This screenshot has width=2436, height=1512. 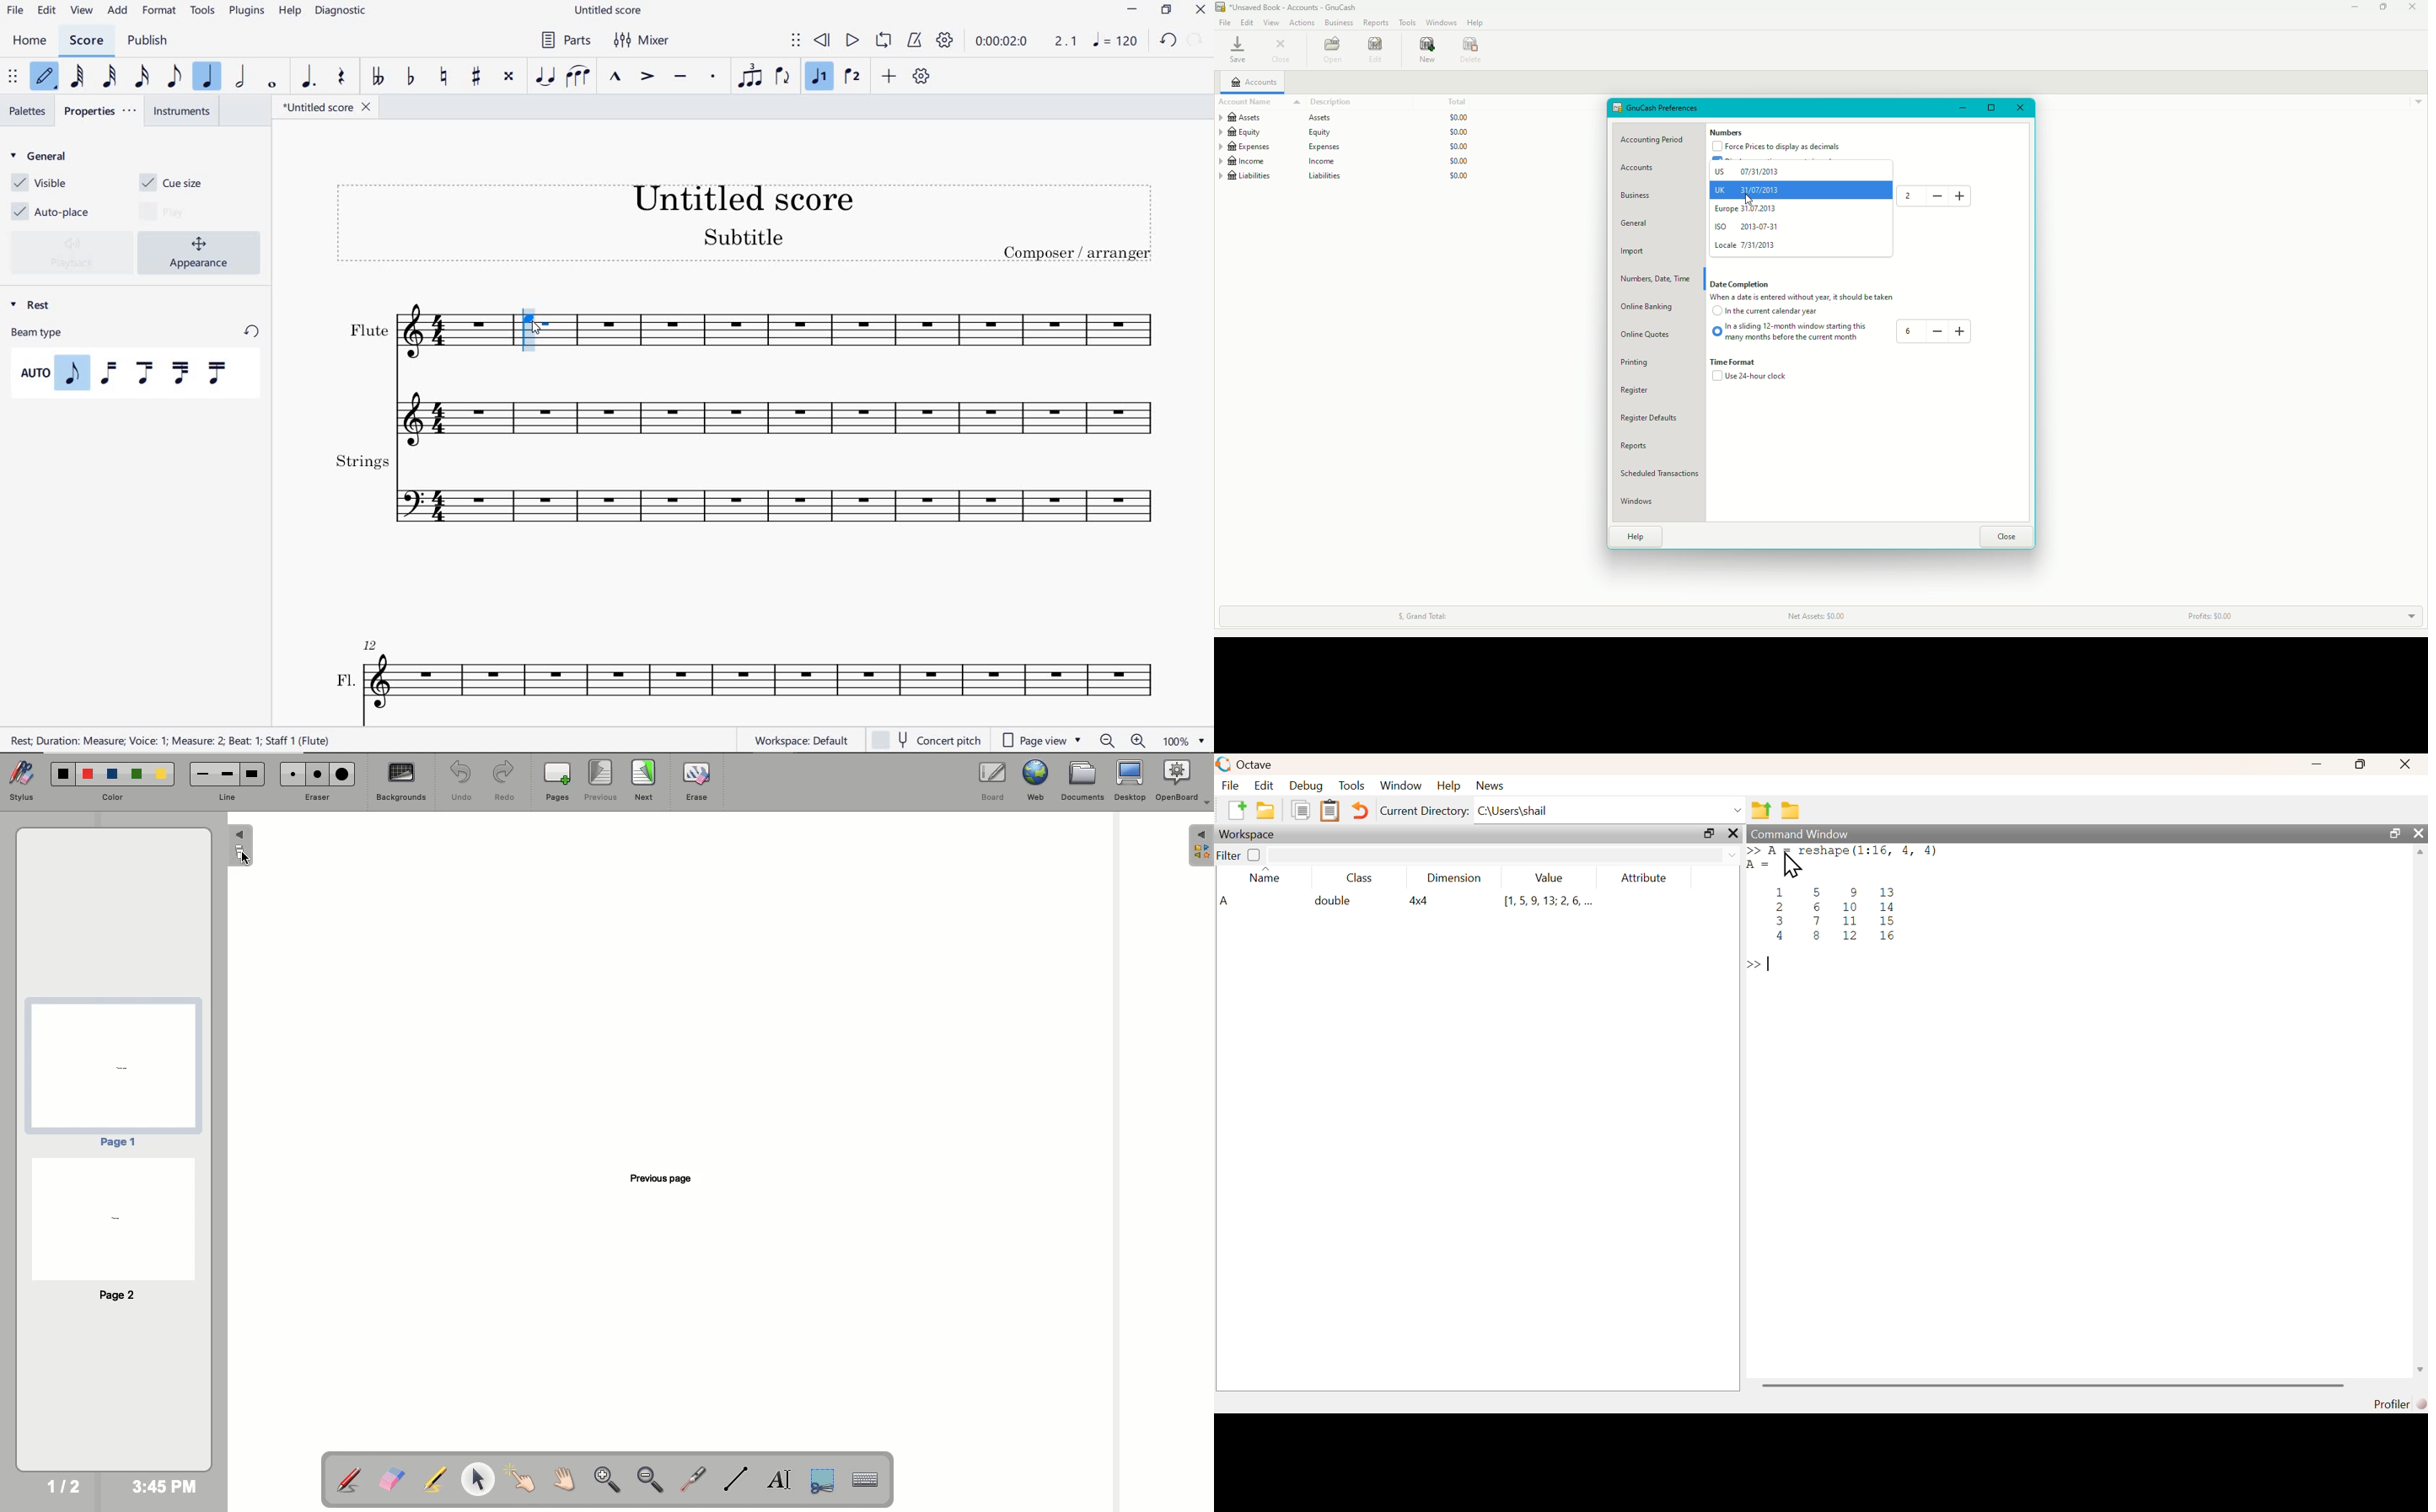 I want to click on workspace, so click(x=1251, y=834).